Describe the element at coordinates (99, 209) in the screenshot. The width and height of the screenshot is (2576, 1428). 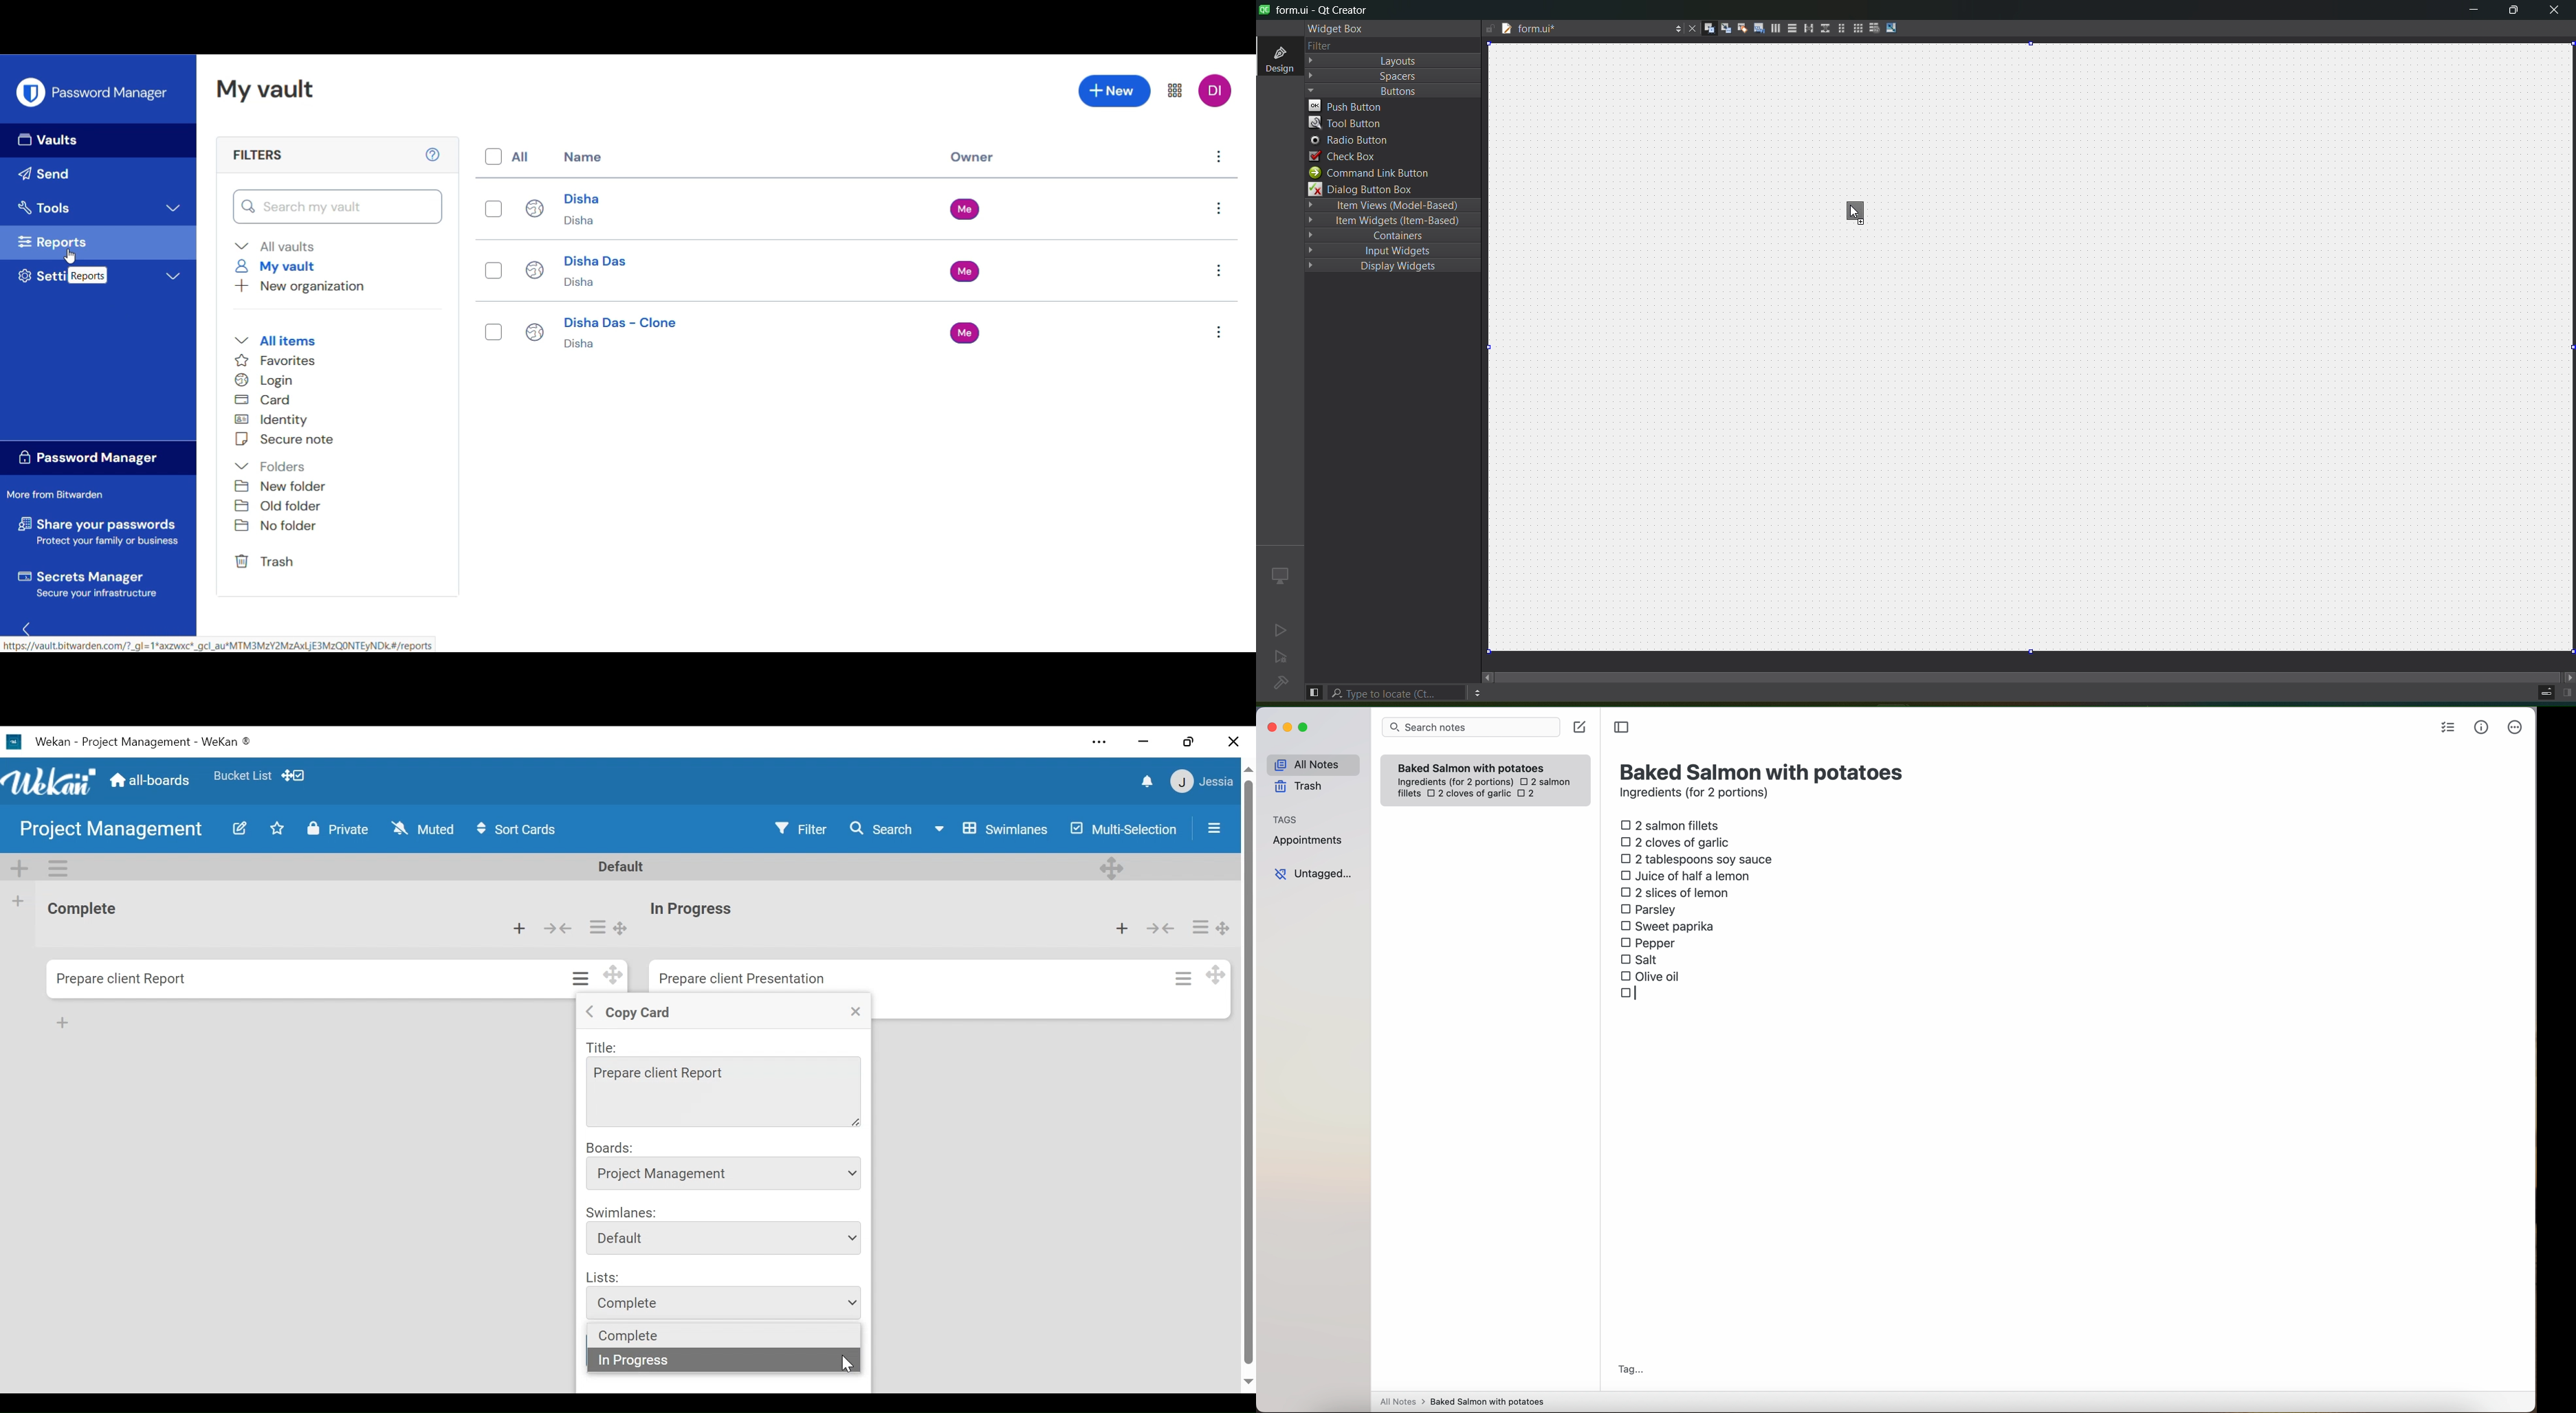
I see `Tools` at that location.